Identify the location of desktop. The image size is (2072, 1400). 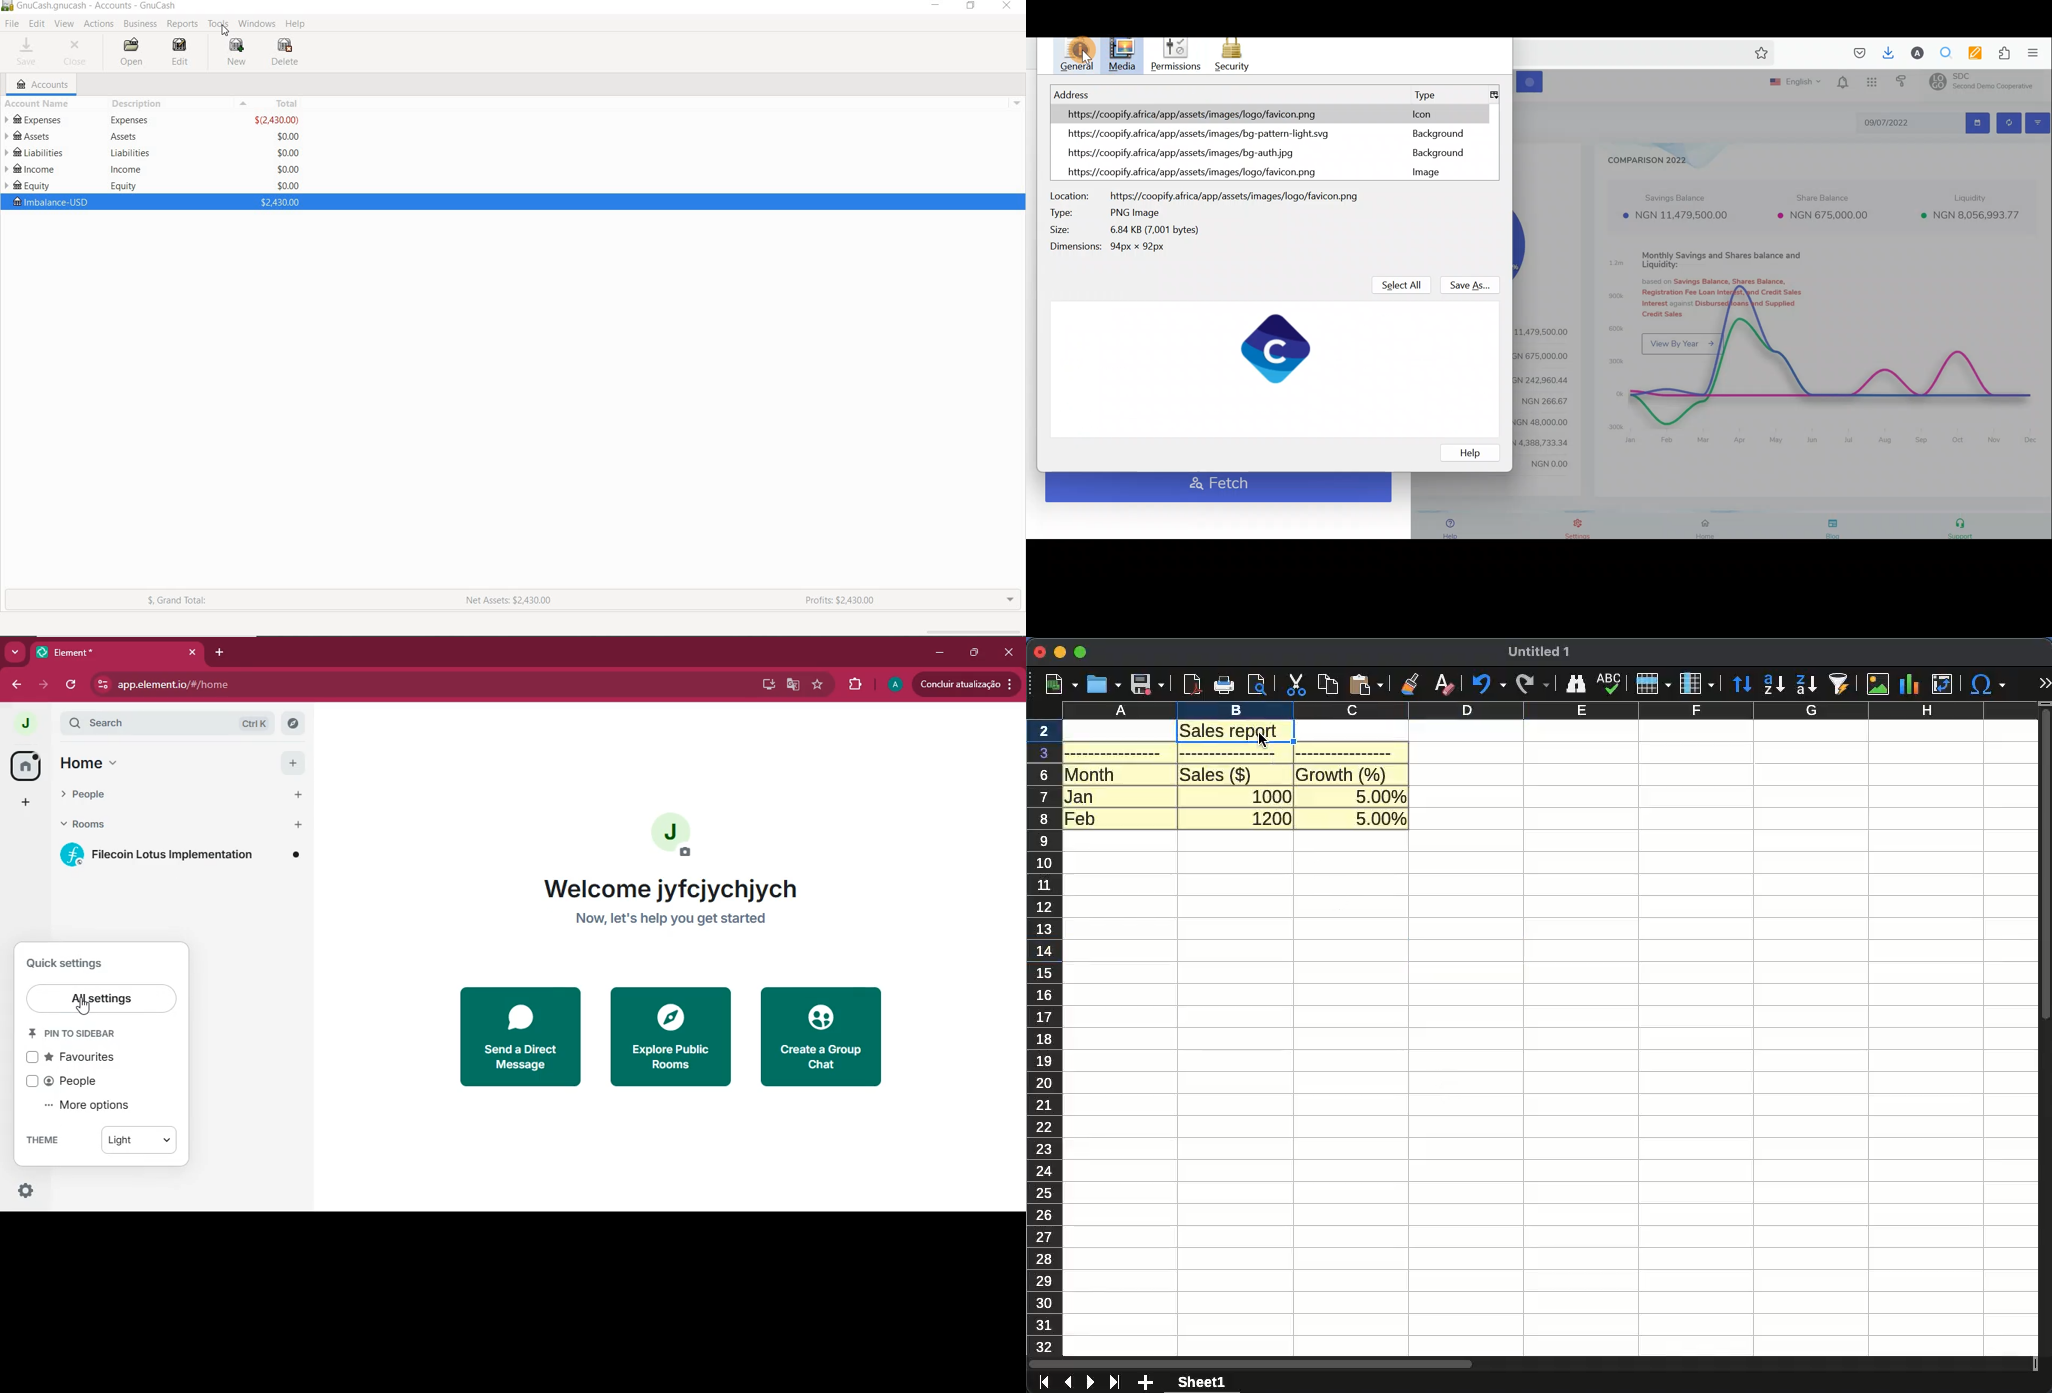
(766, 684).